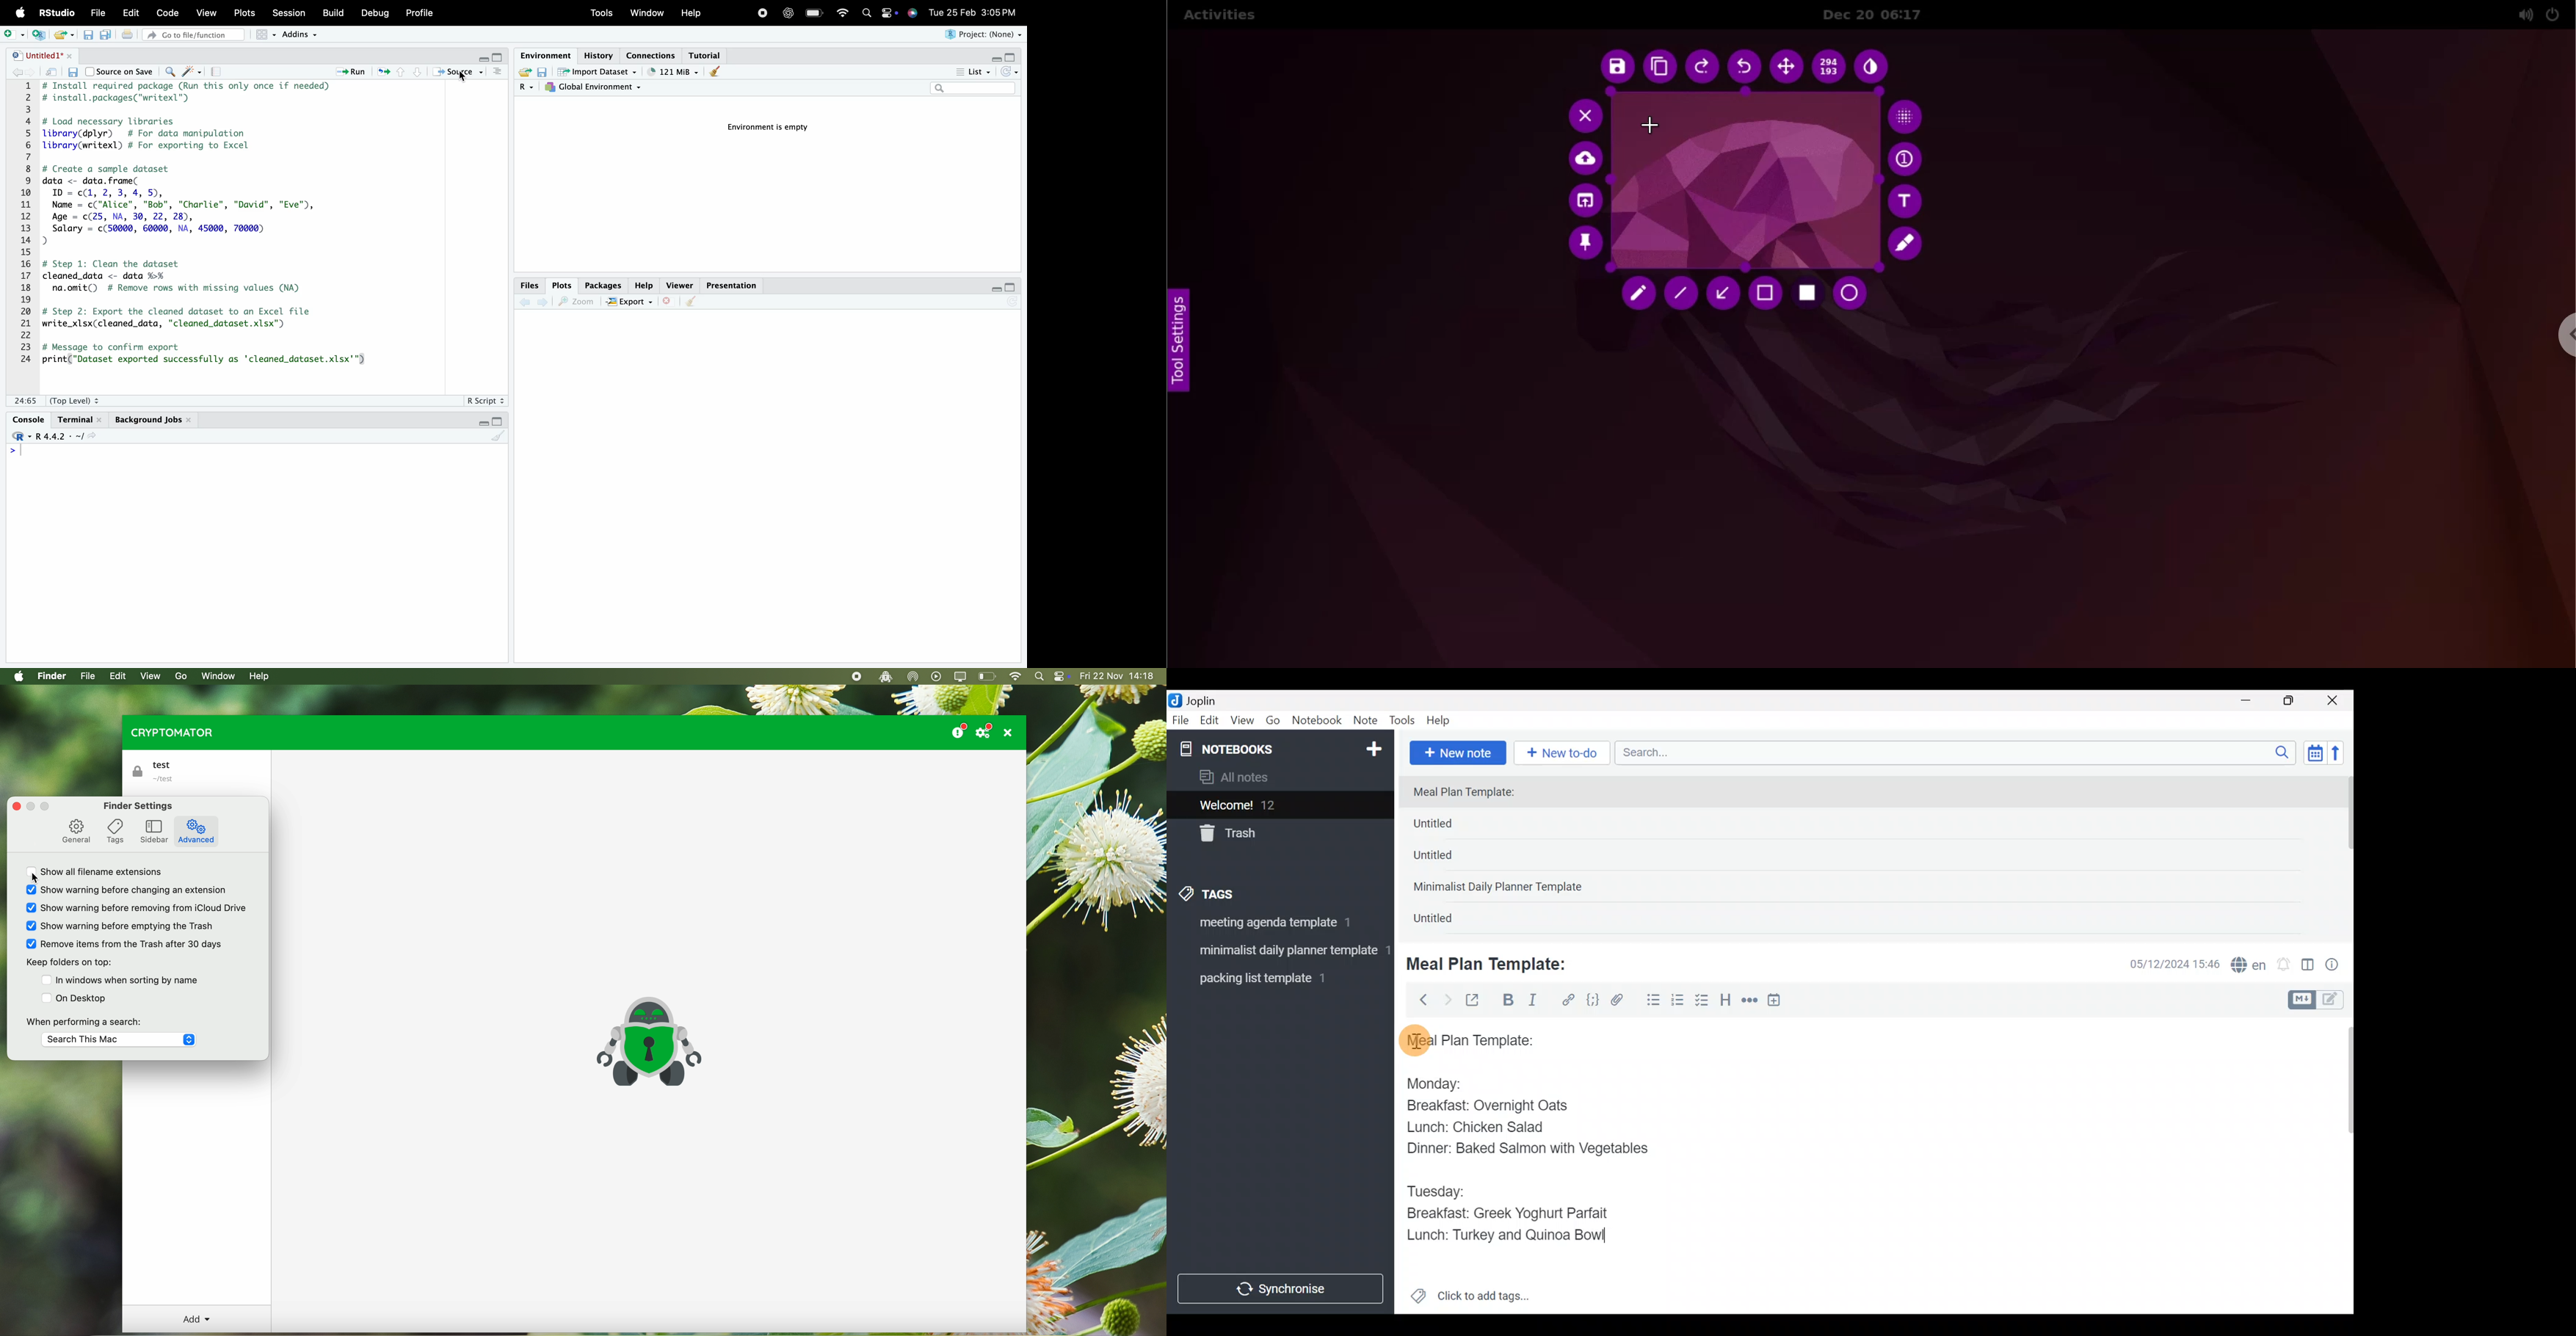  I want to click on Minimize, so click(997, 288).